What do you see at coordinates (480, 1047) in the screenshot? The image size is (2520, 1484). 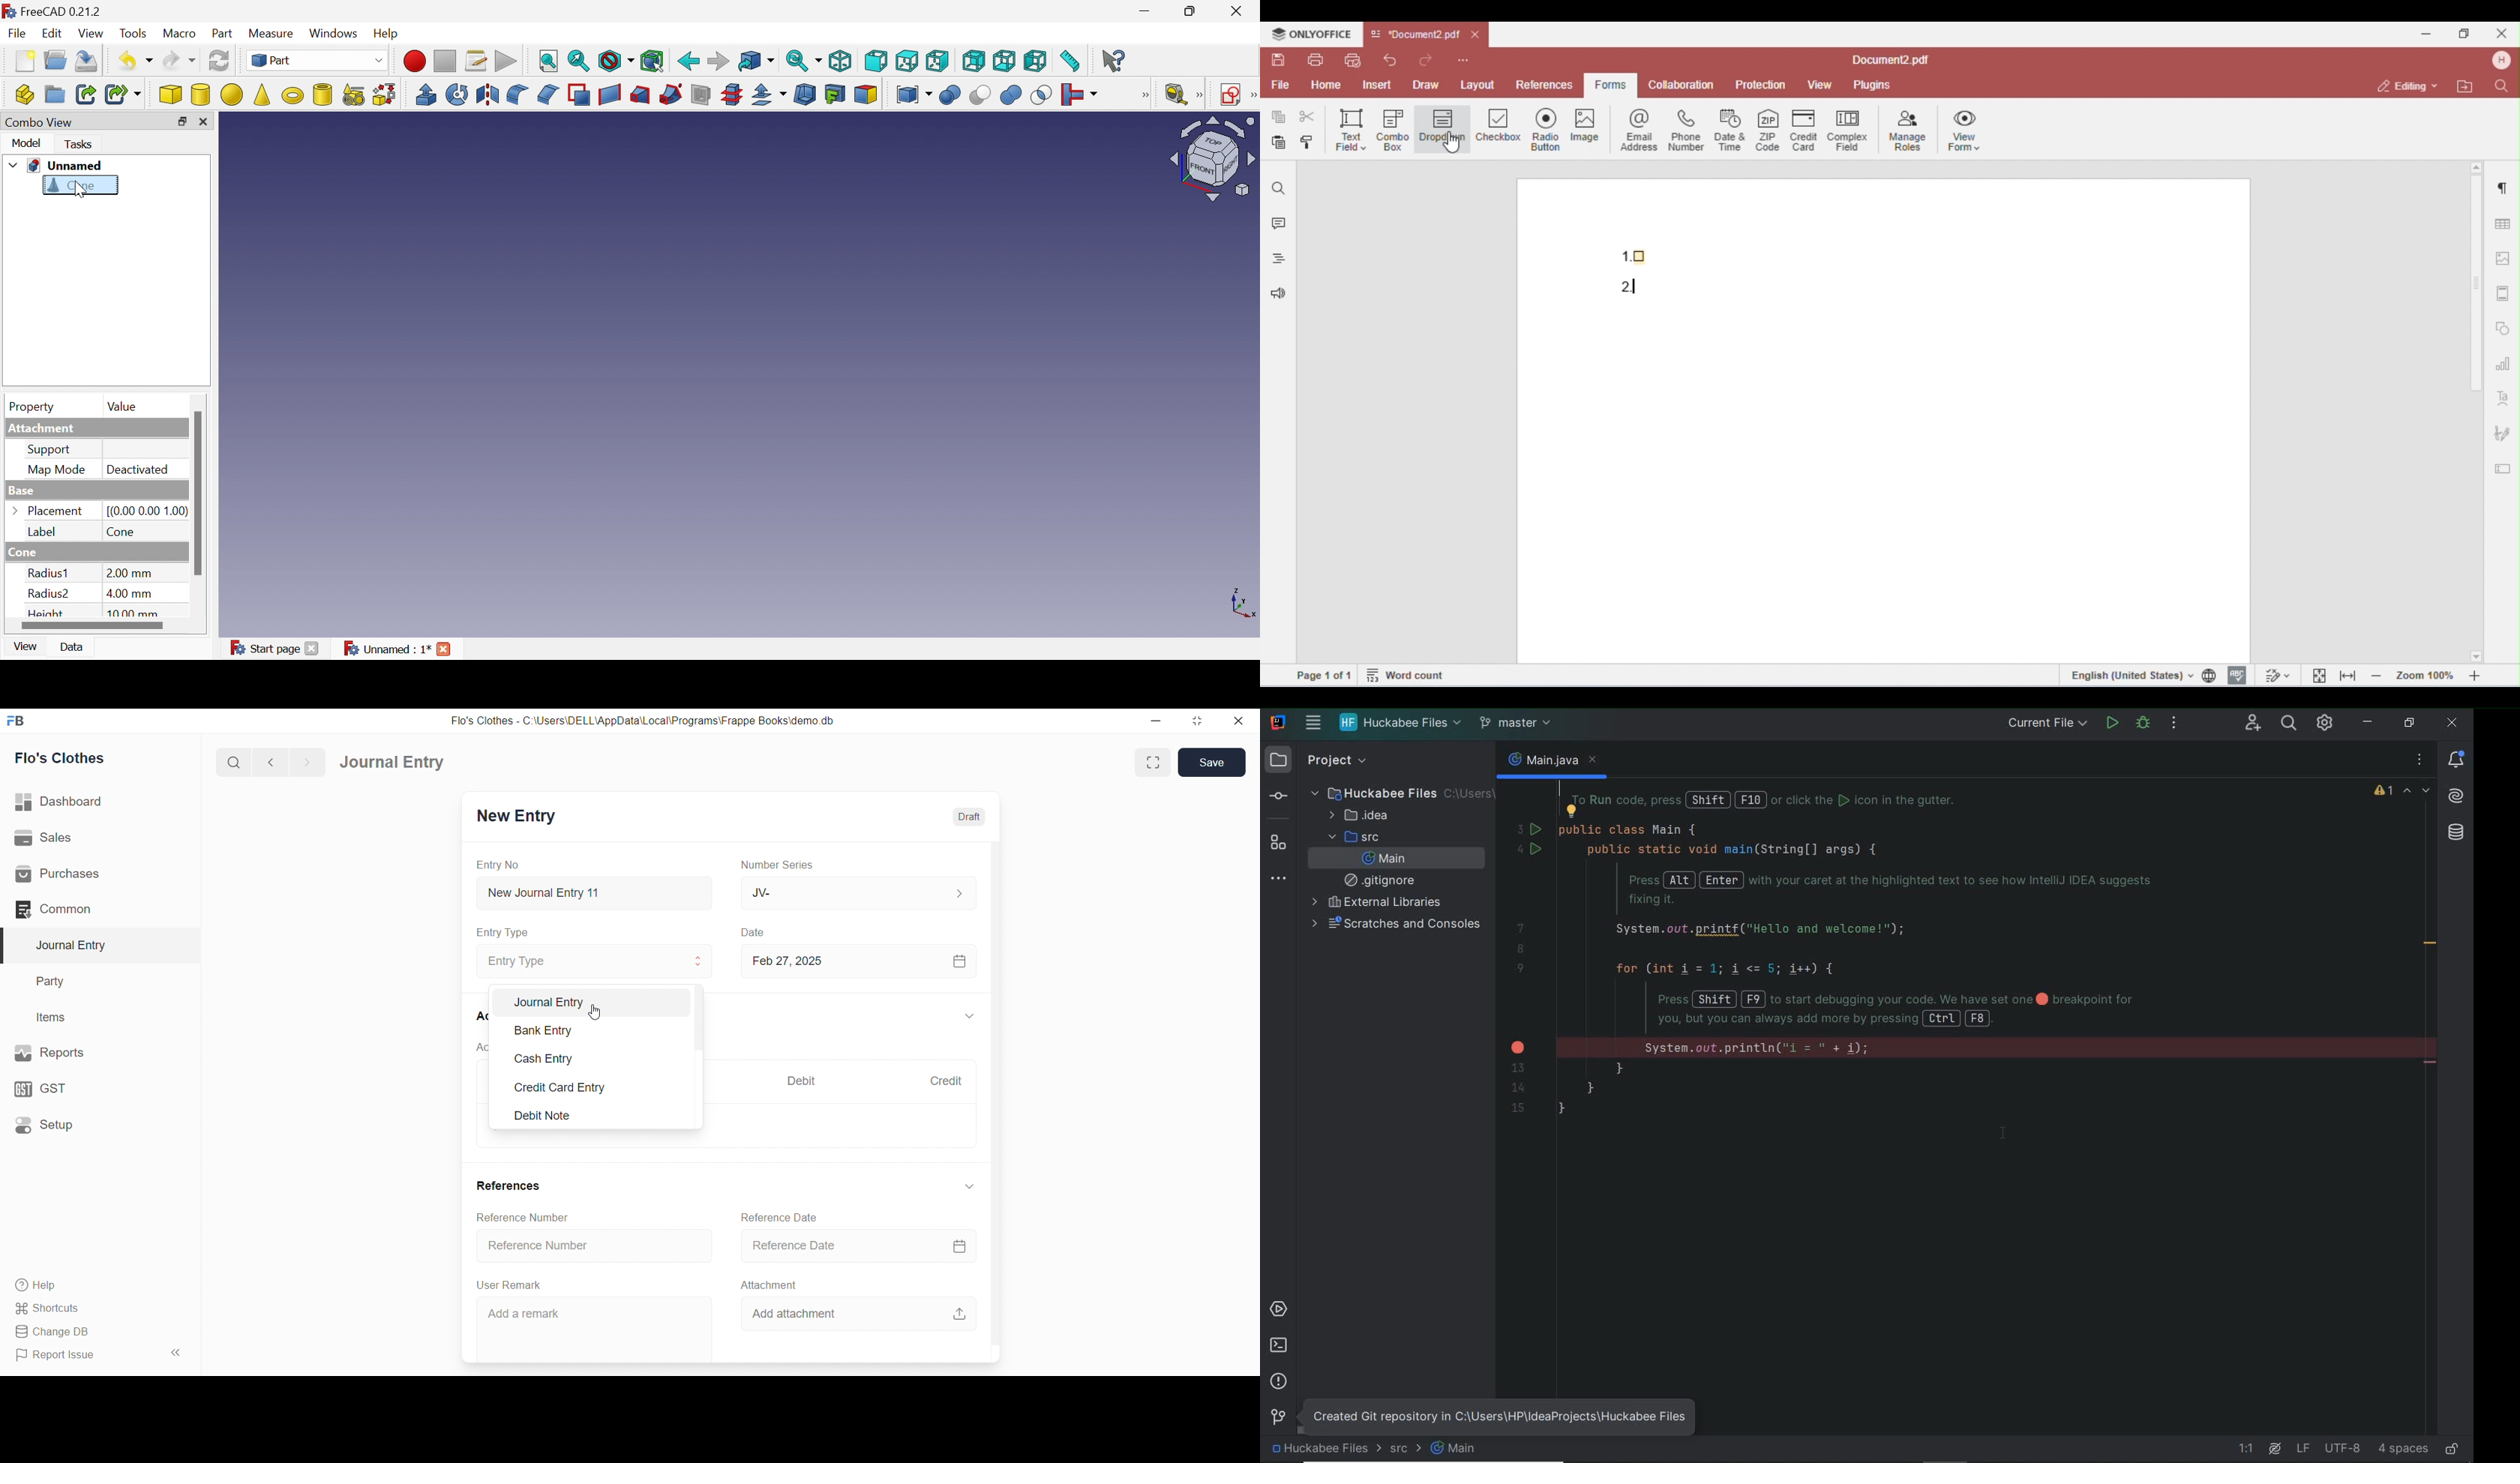 I see `Account Entries` at bounding box center [480, 1047].